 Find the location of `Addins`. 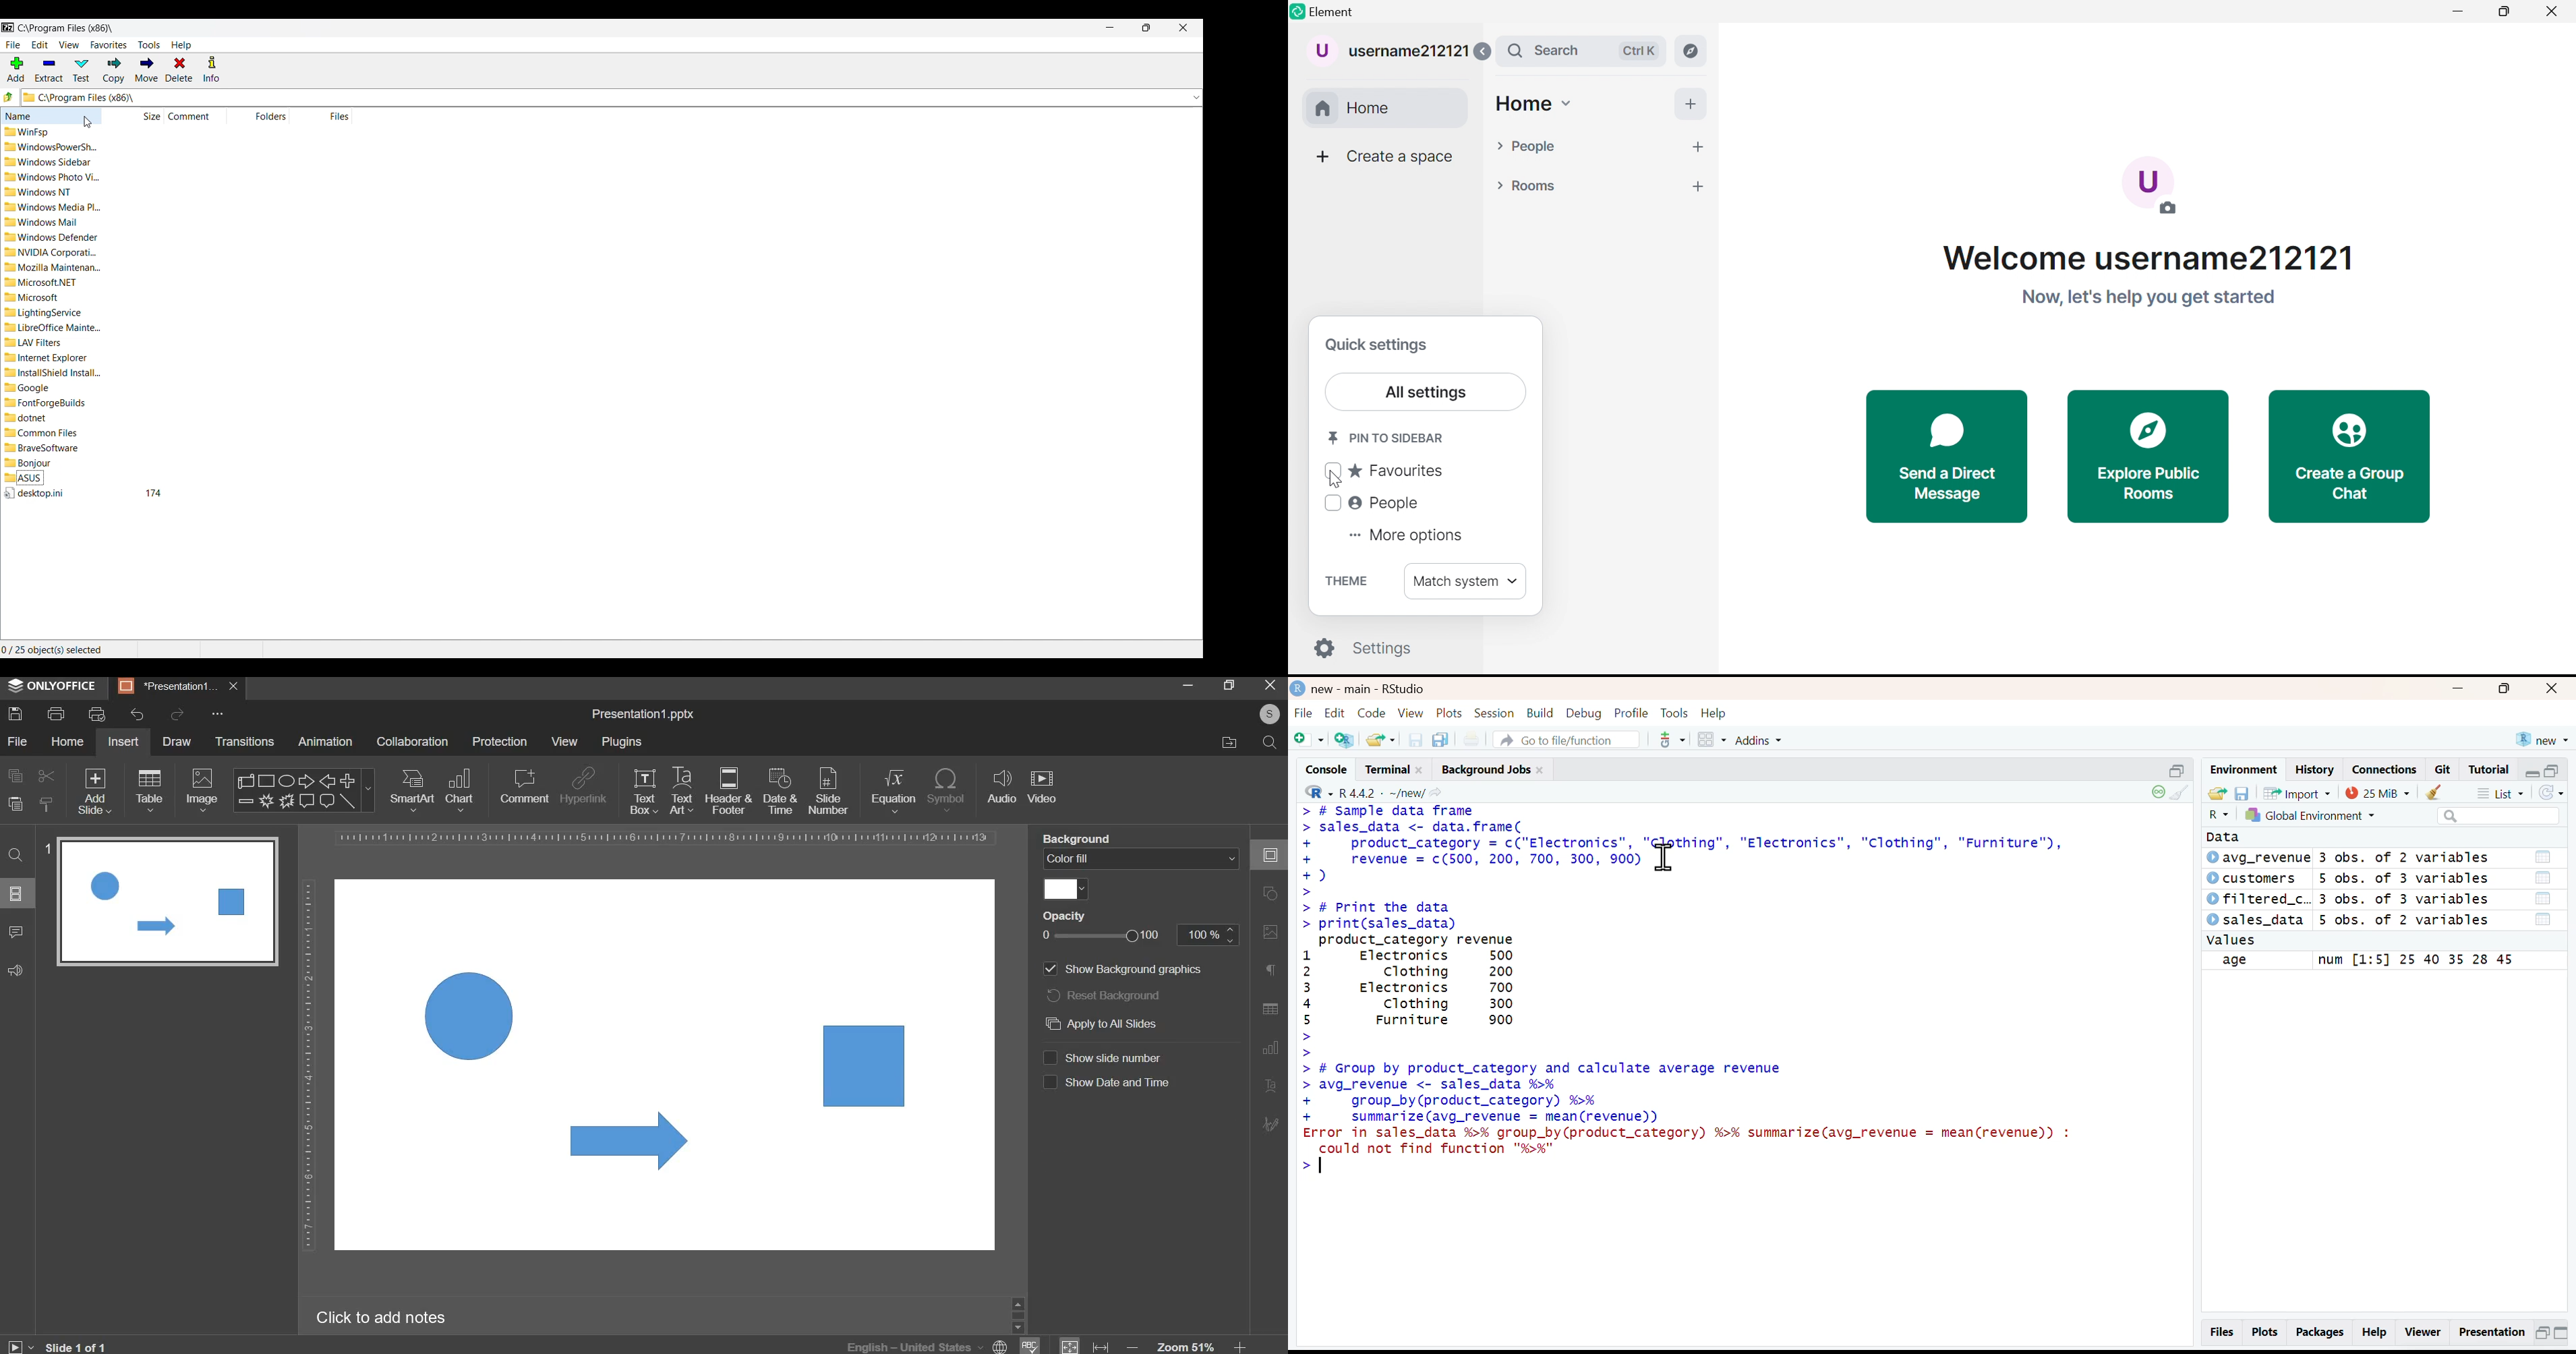

Addins is located at coordinates (1756, 740).